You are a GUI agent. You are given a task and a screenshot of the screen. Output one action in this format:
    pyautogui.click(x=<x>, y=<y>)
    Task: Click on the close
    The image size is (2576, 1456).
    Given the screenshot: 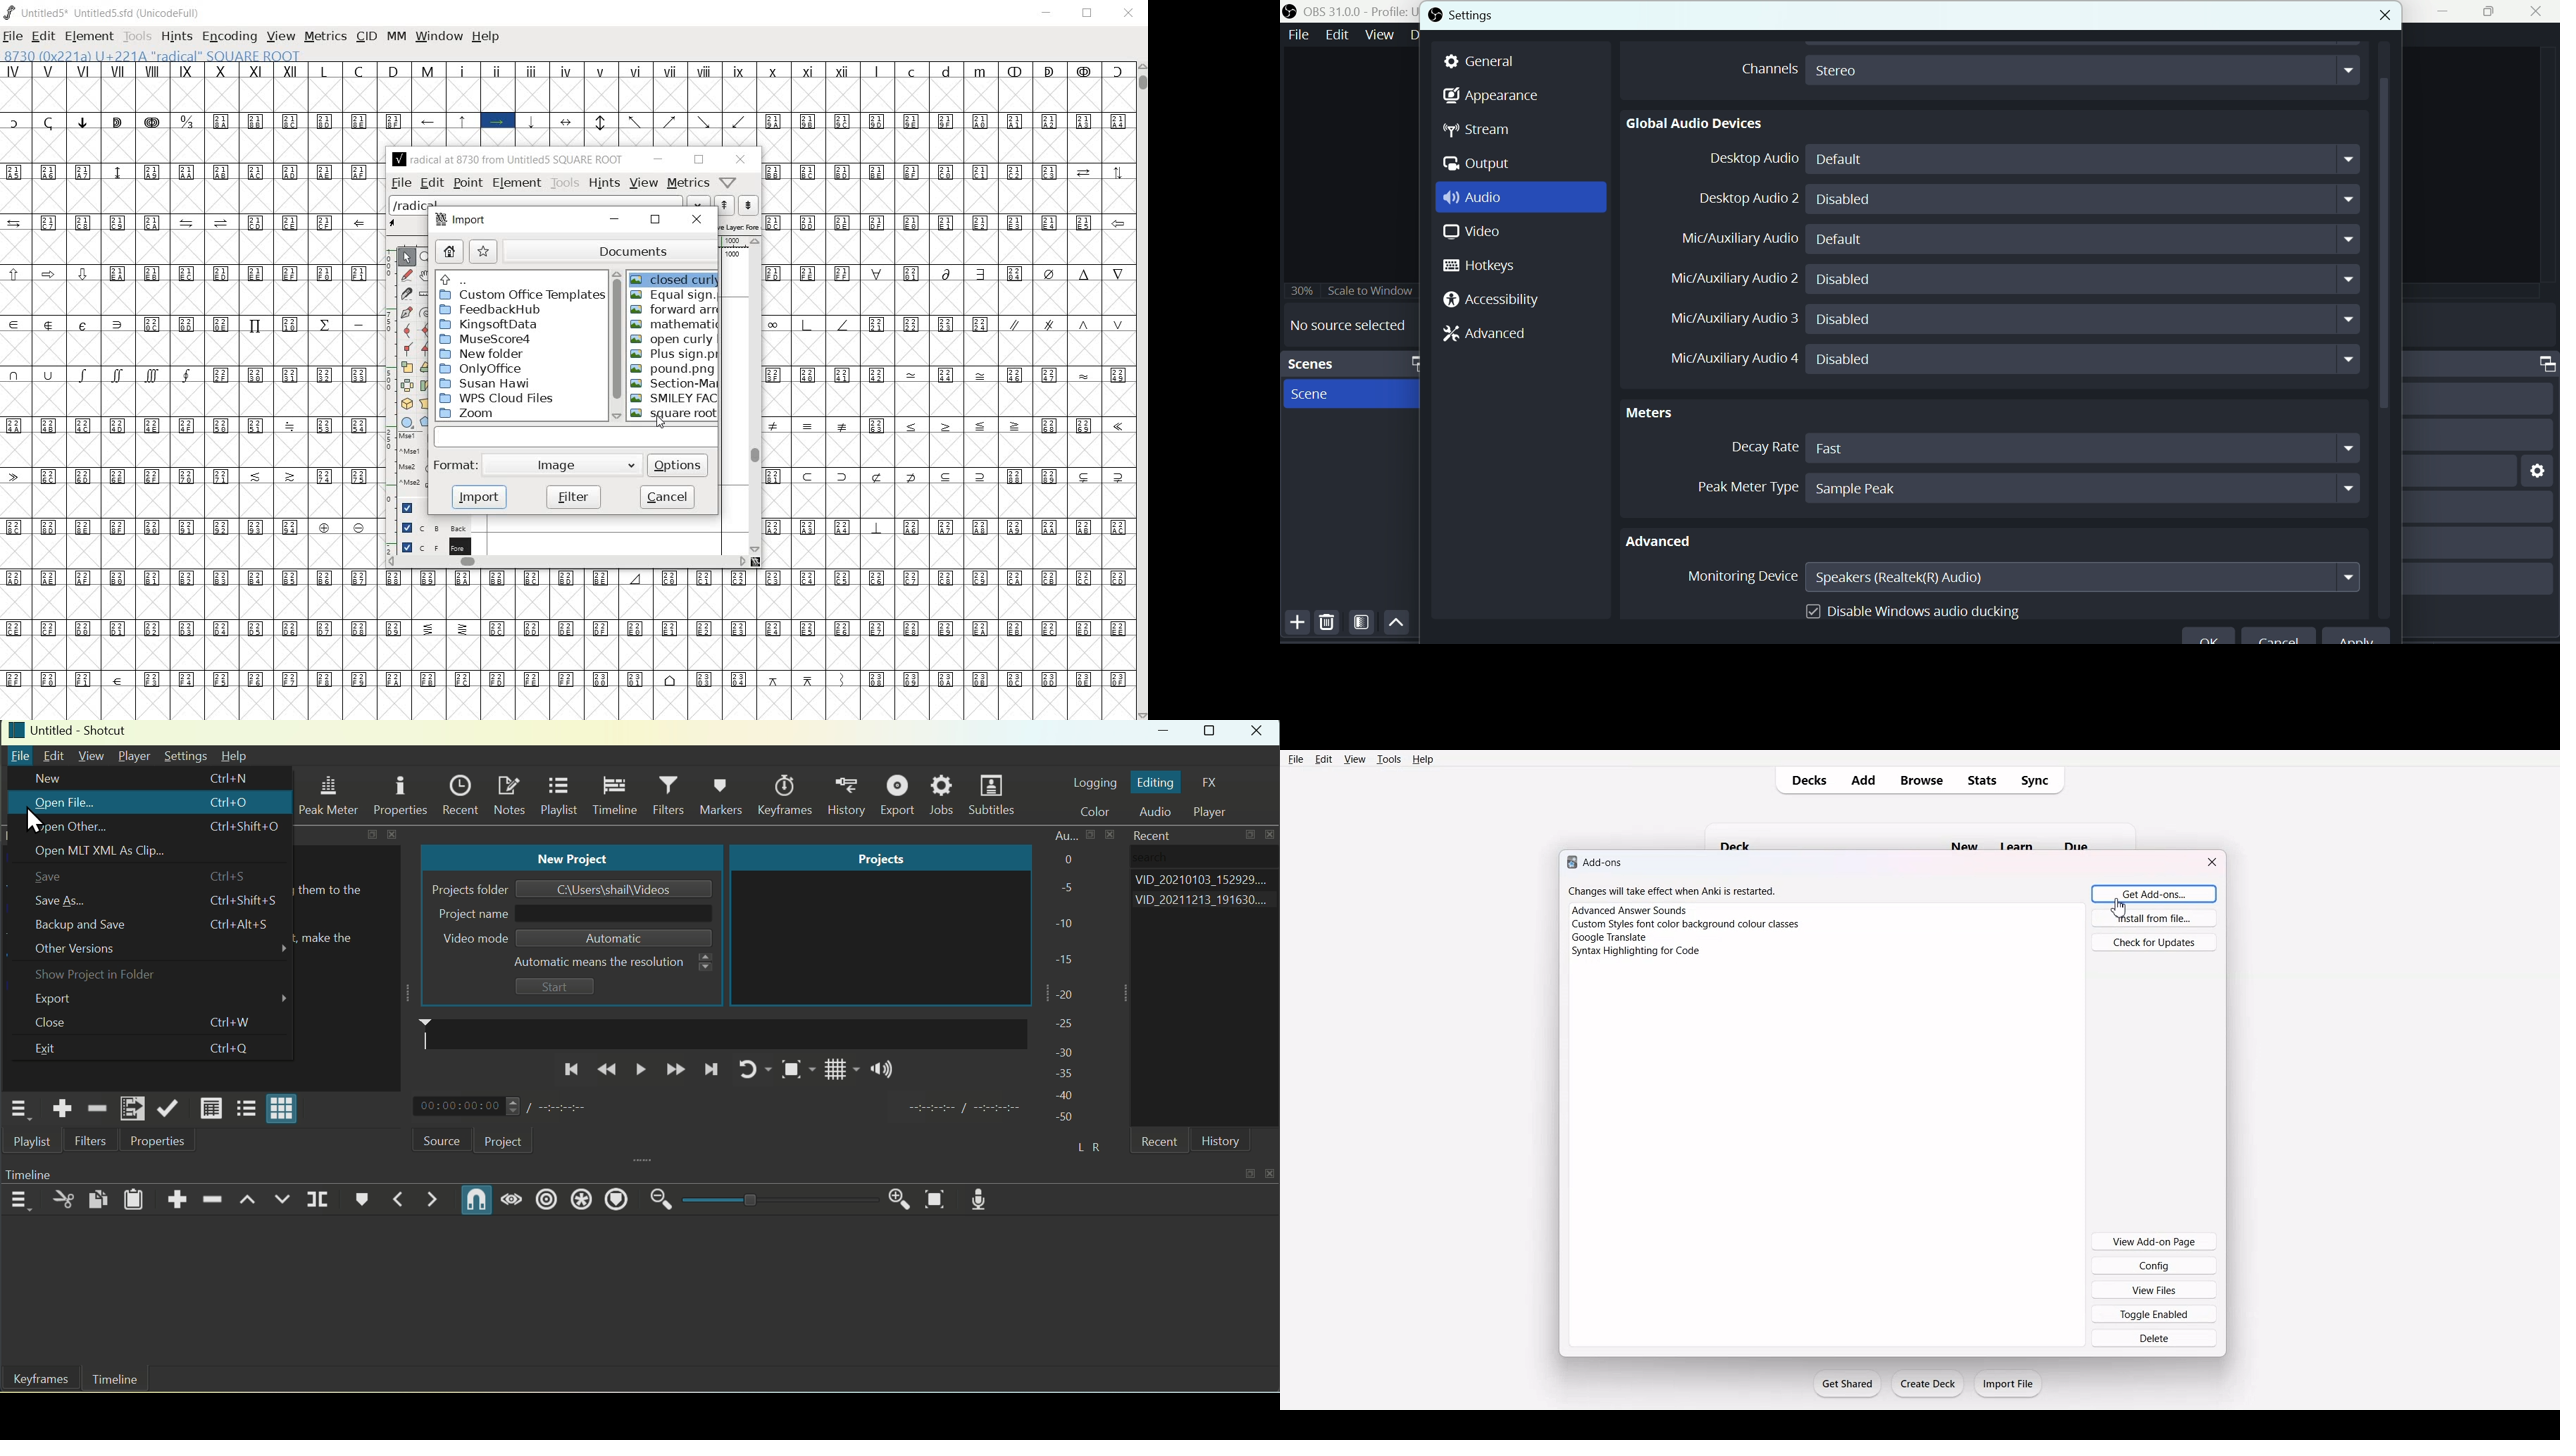 What is the action you would take?
    pyautogui.click(x=2371, y=13)
    